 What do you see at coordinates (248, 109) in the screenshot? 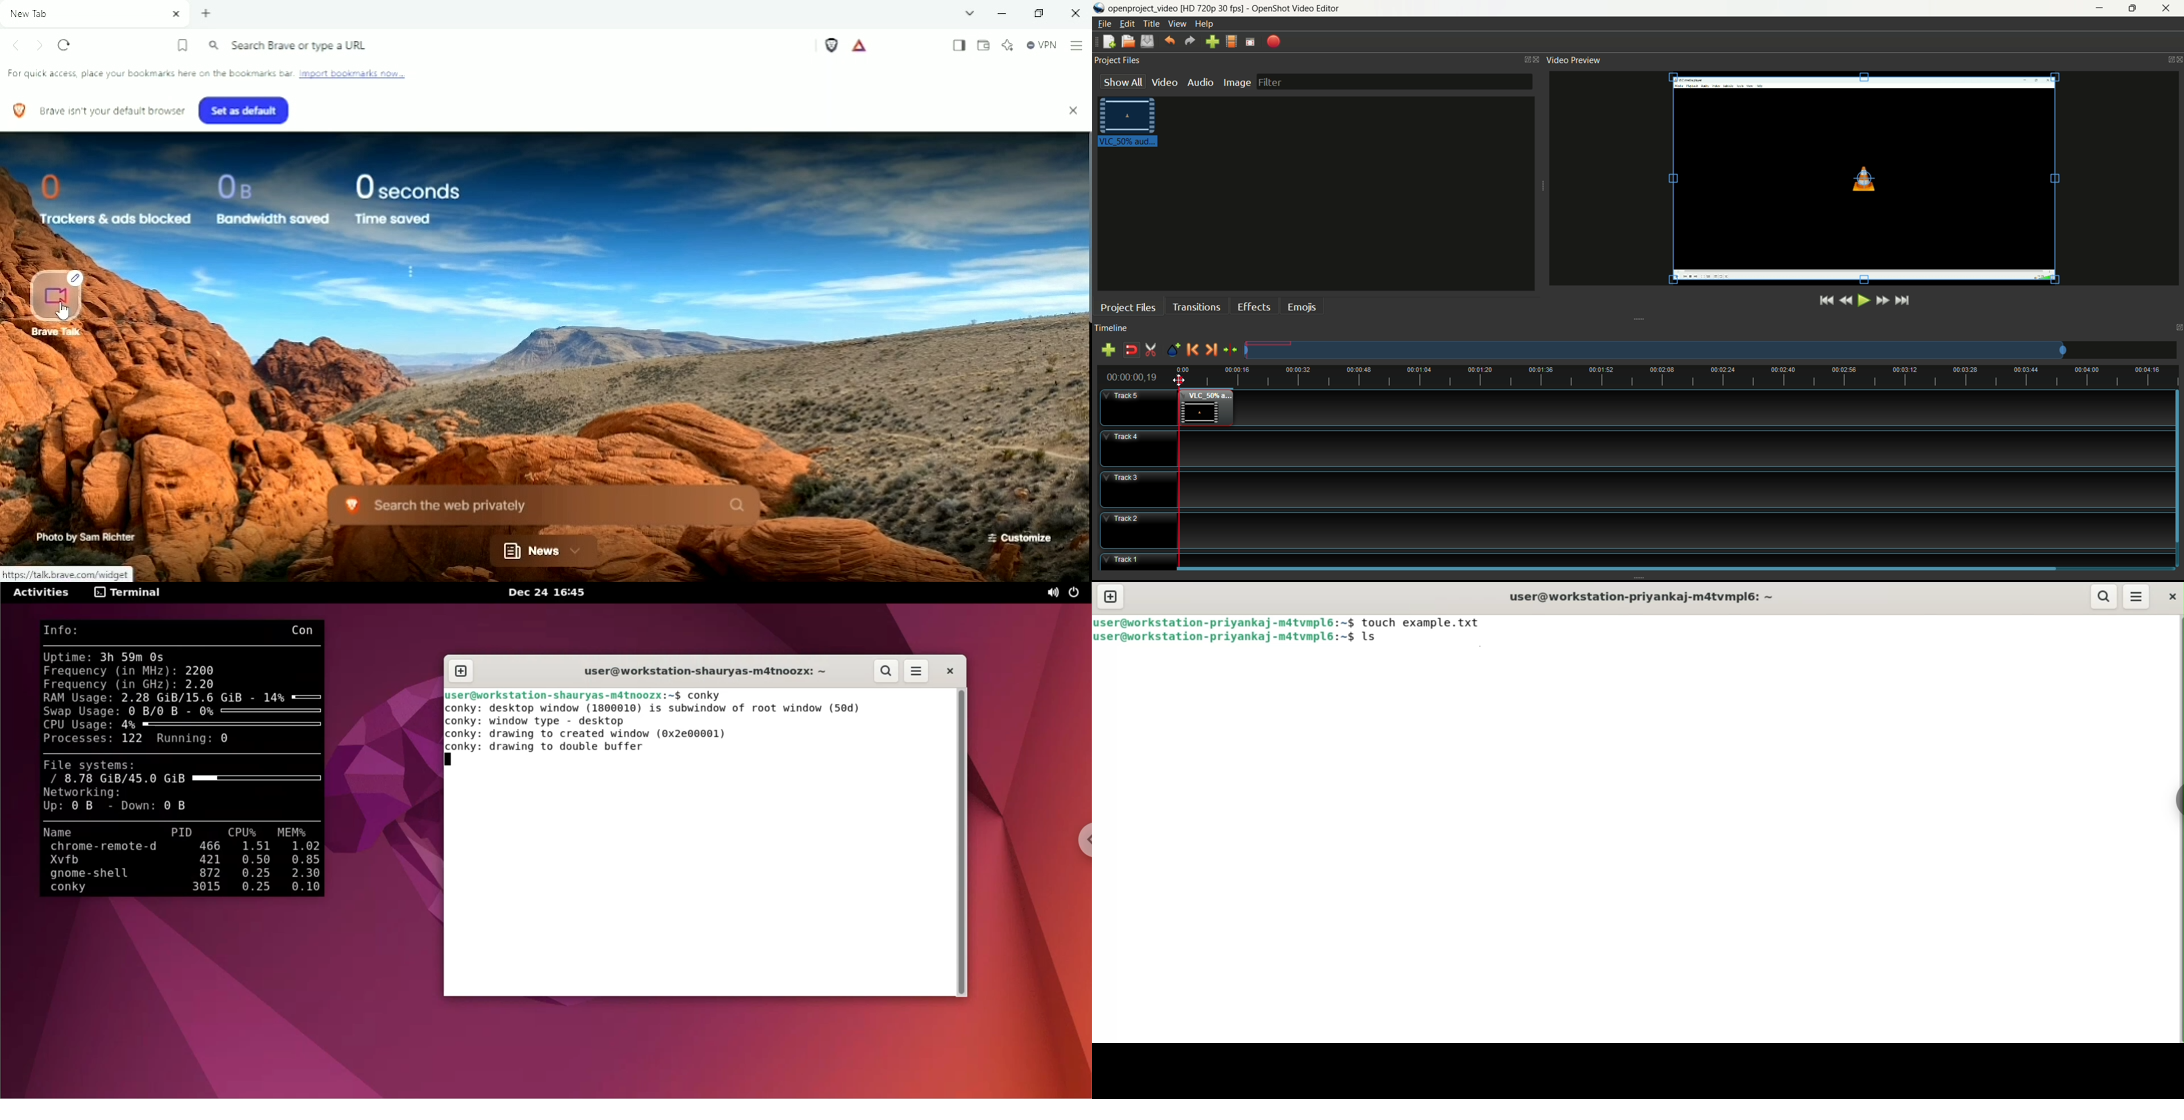
I see `Set as default` at bounding box center [248, 109].